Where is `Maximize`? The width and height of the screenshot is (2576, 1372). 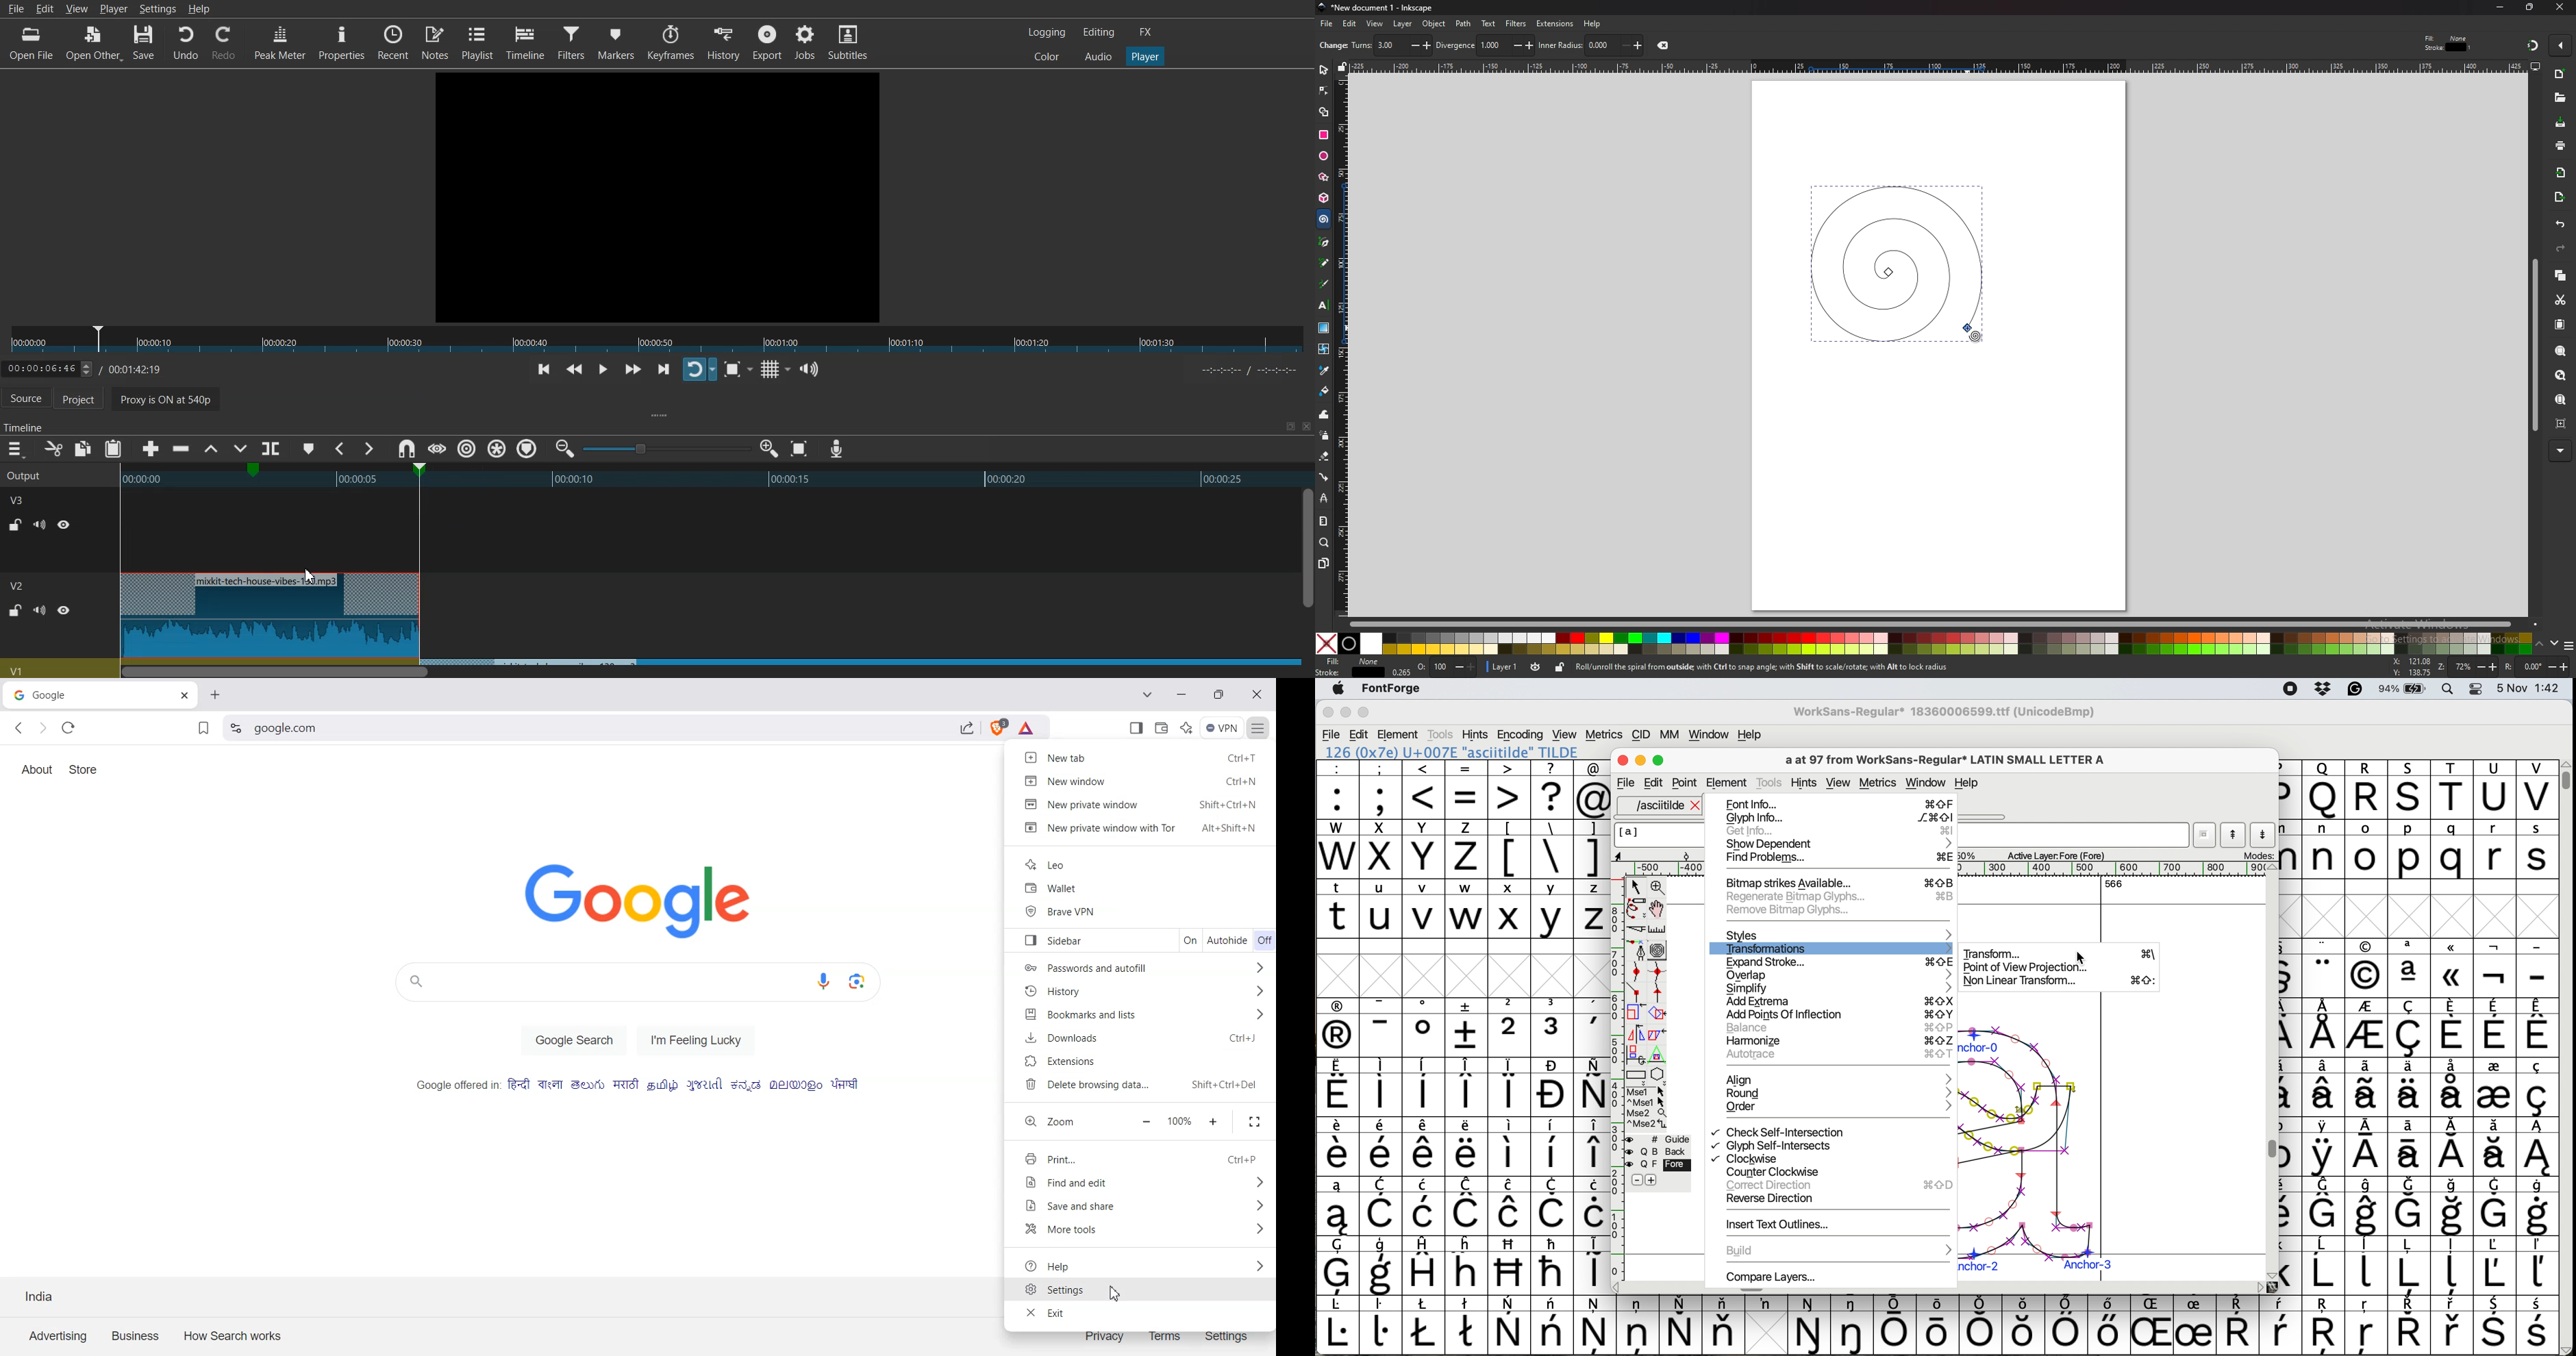
Maximize is located at coordinates (1290, 426).